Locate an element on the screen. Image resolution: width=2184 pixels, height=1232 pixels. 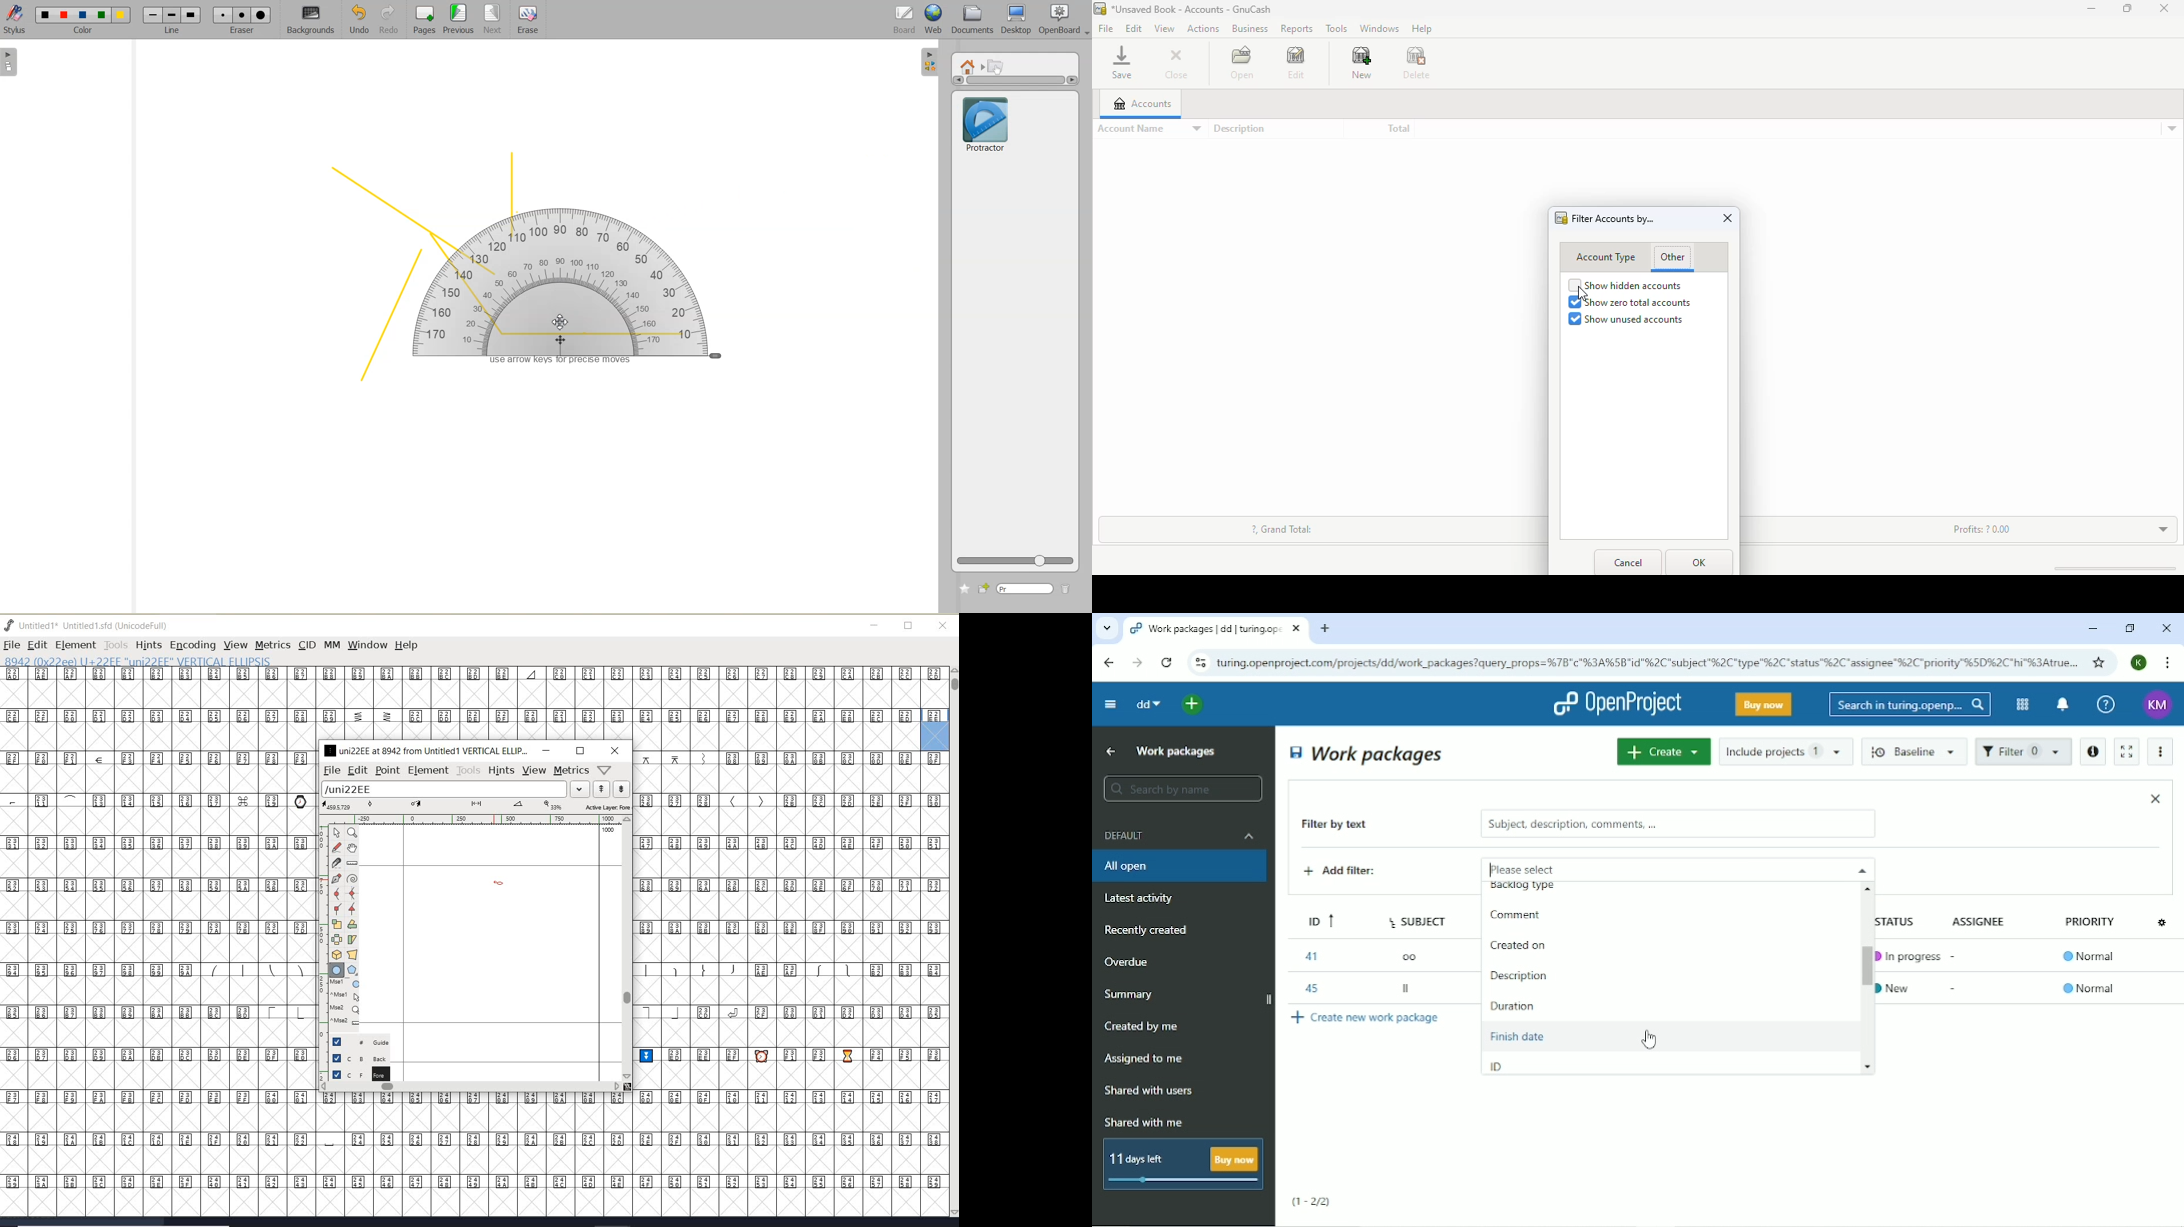
Pages is located at coordinates (423, 20).